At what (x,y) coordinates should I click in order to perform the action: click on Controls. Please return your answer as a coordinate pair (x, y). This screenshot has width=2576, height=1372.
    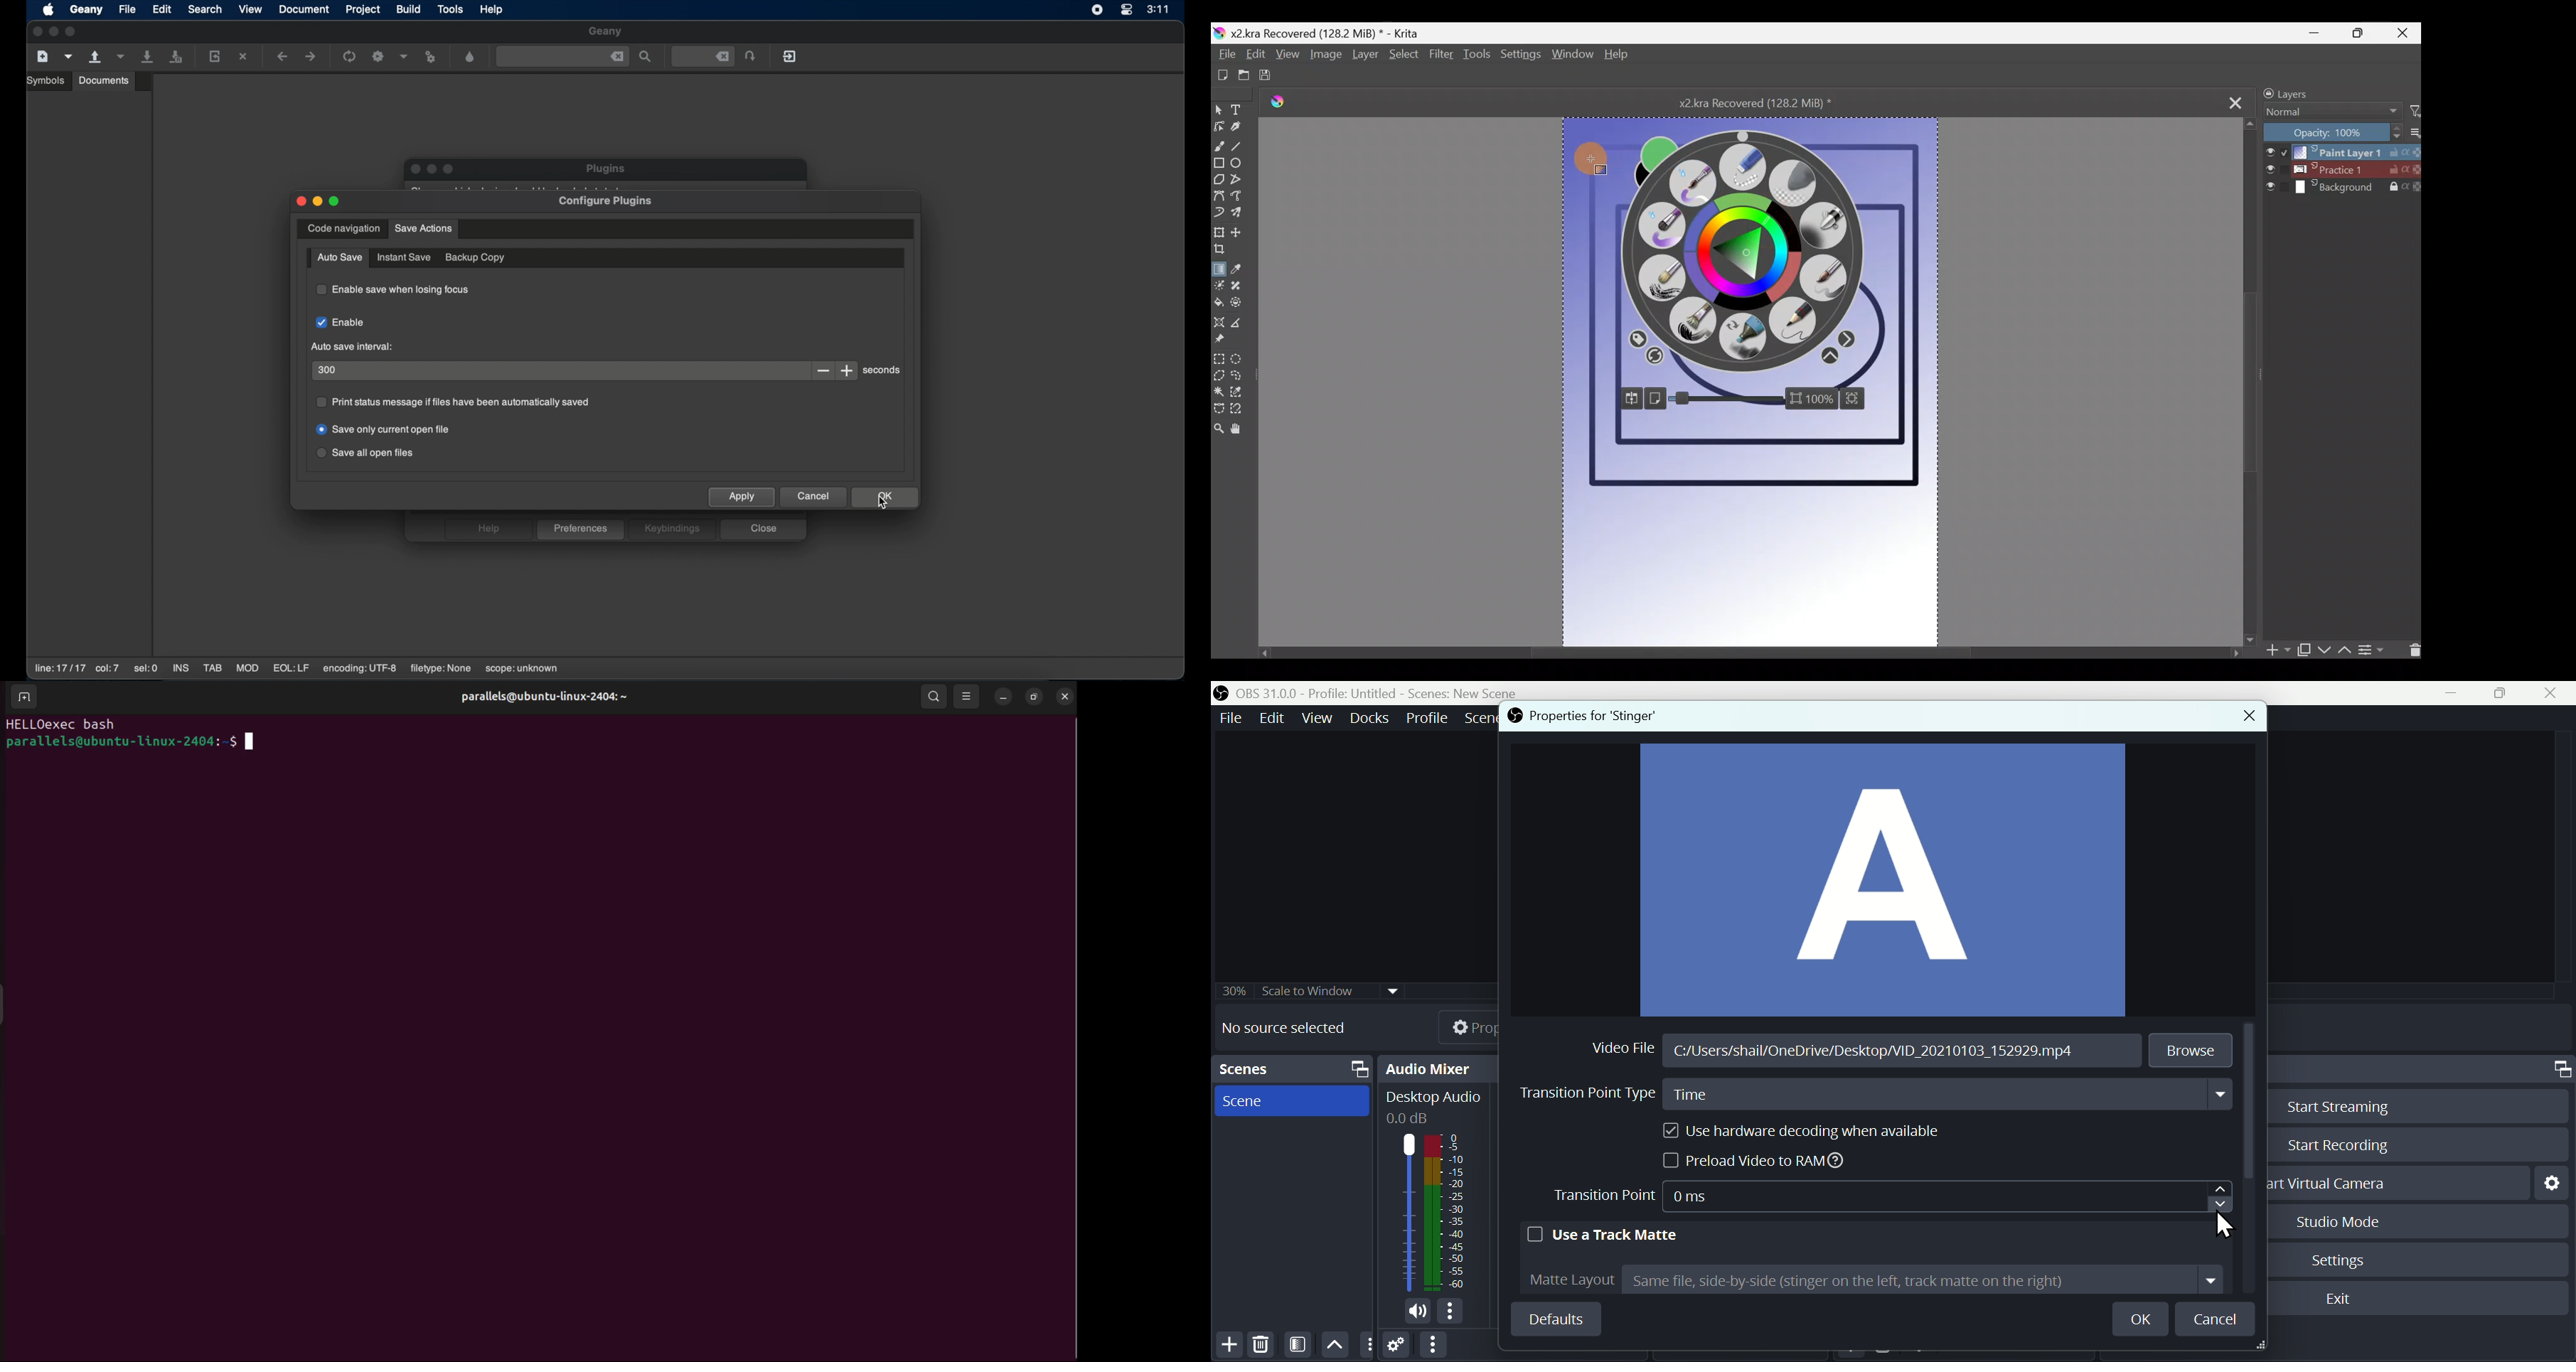
    Looking at the image, I should click on (2560, 1069).